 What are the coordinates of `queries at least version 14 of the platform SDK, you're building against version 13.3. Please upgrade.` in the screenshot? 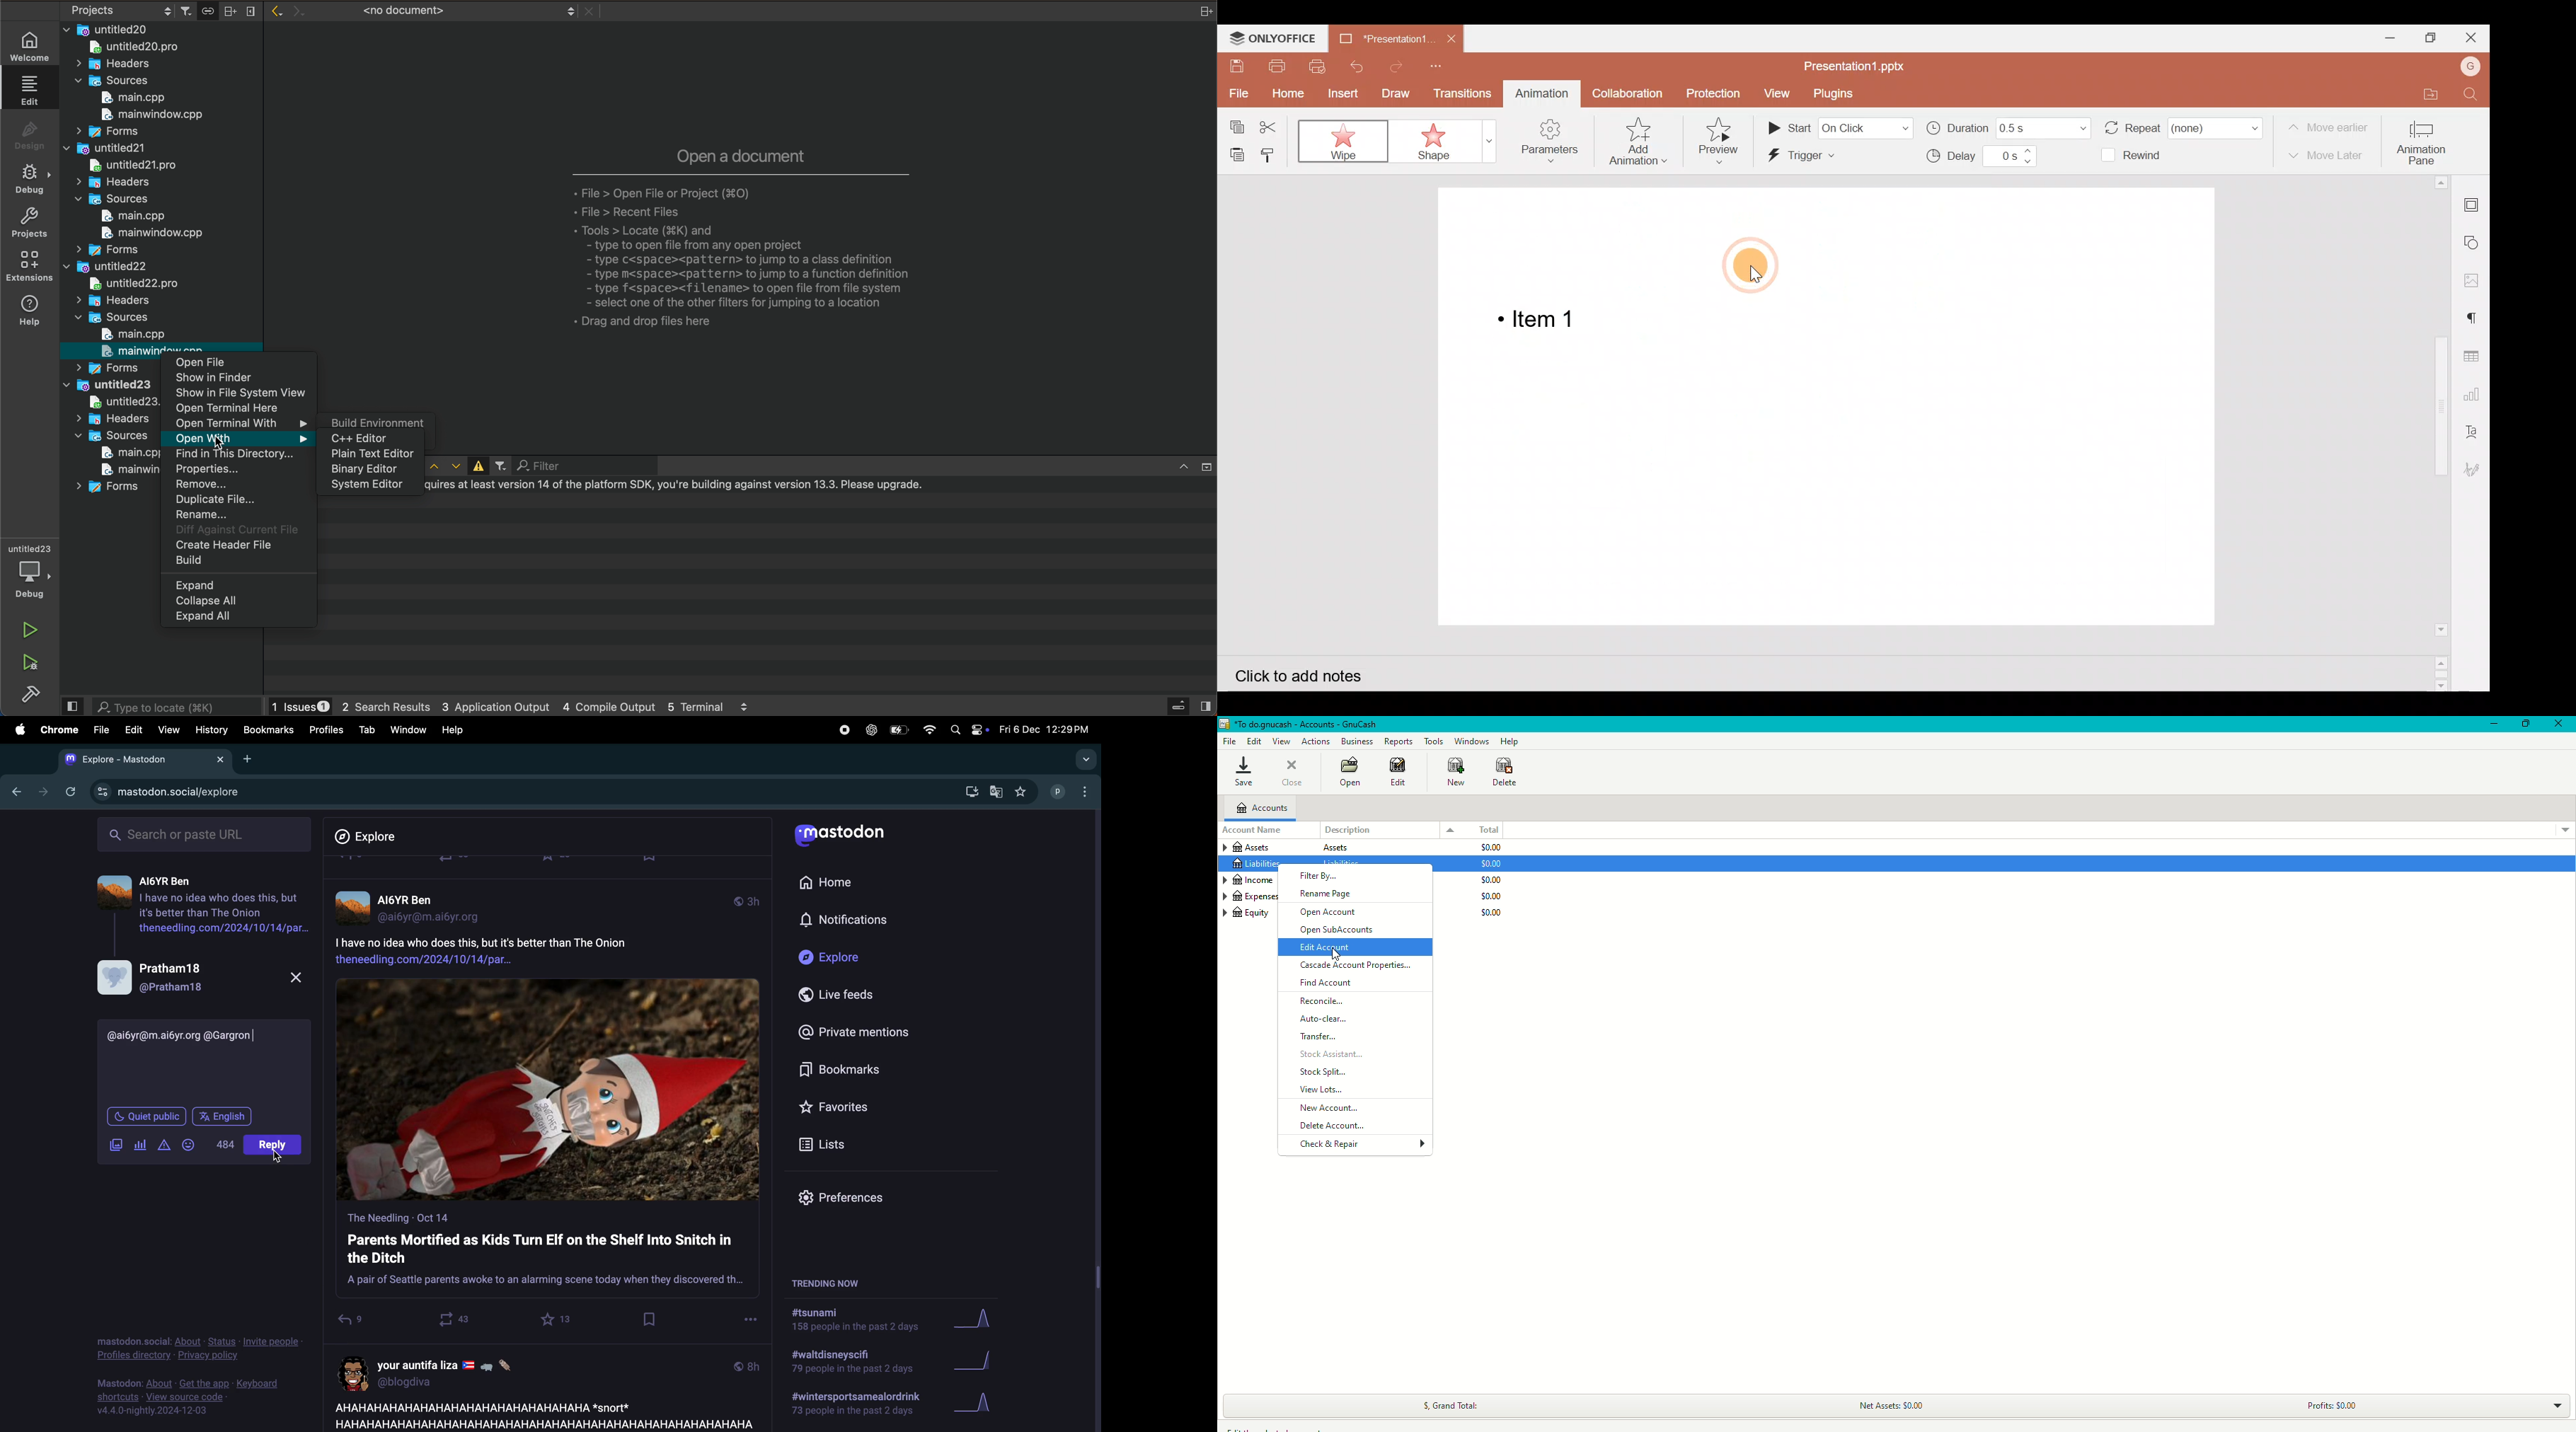 It's located at (678, 485).